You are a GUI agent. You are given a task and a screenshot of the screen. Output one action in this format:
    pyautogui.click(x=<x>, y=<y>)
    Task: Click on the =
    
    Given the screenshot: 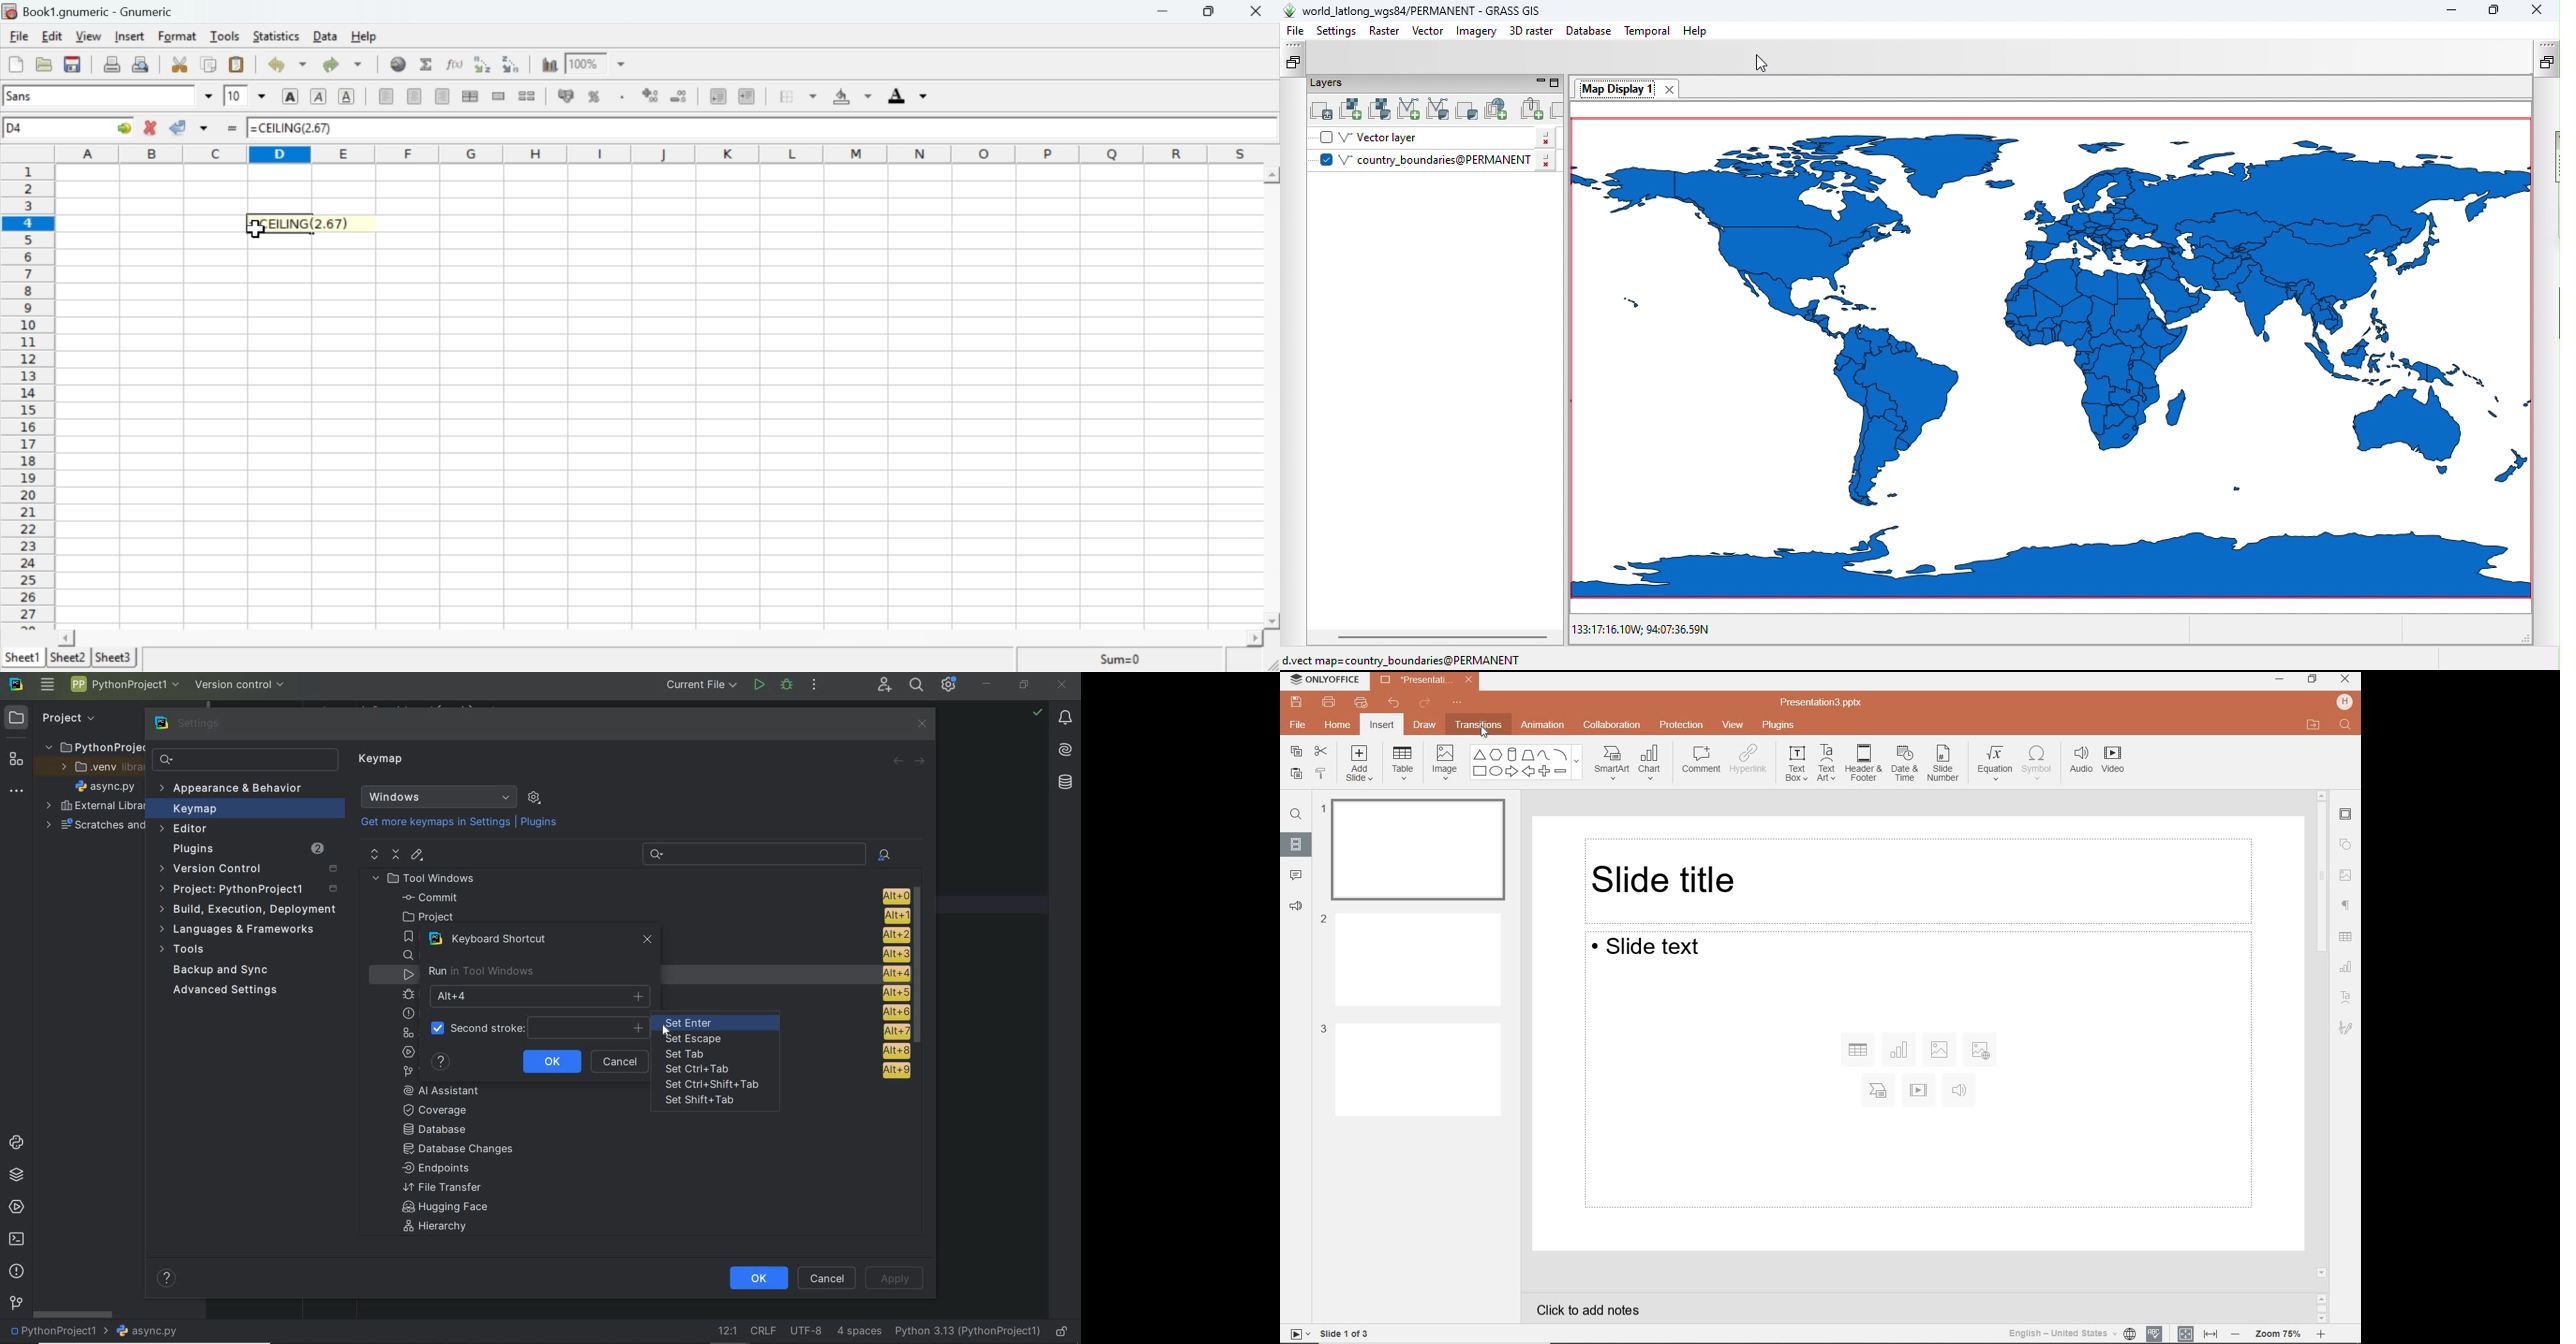 What is the action you would take?
    pyautogui.click(x=231, y=130)
    